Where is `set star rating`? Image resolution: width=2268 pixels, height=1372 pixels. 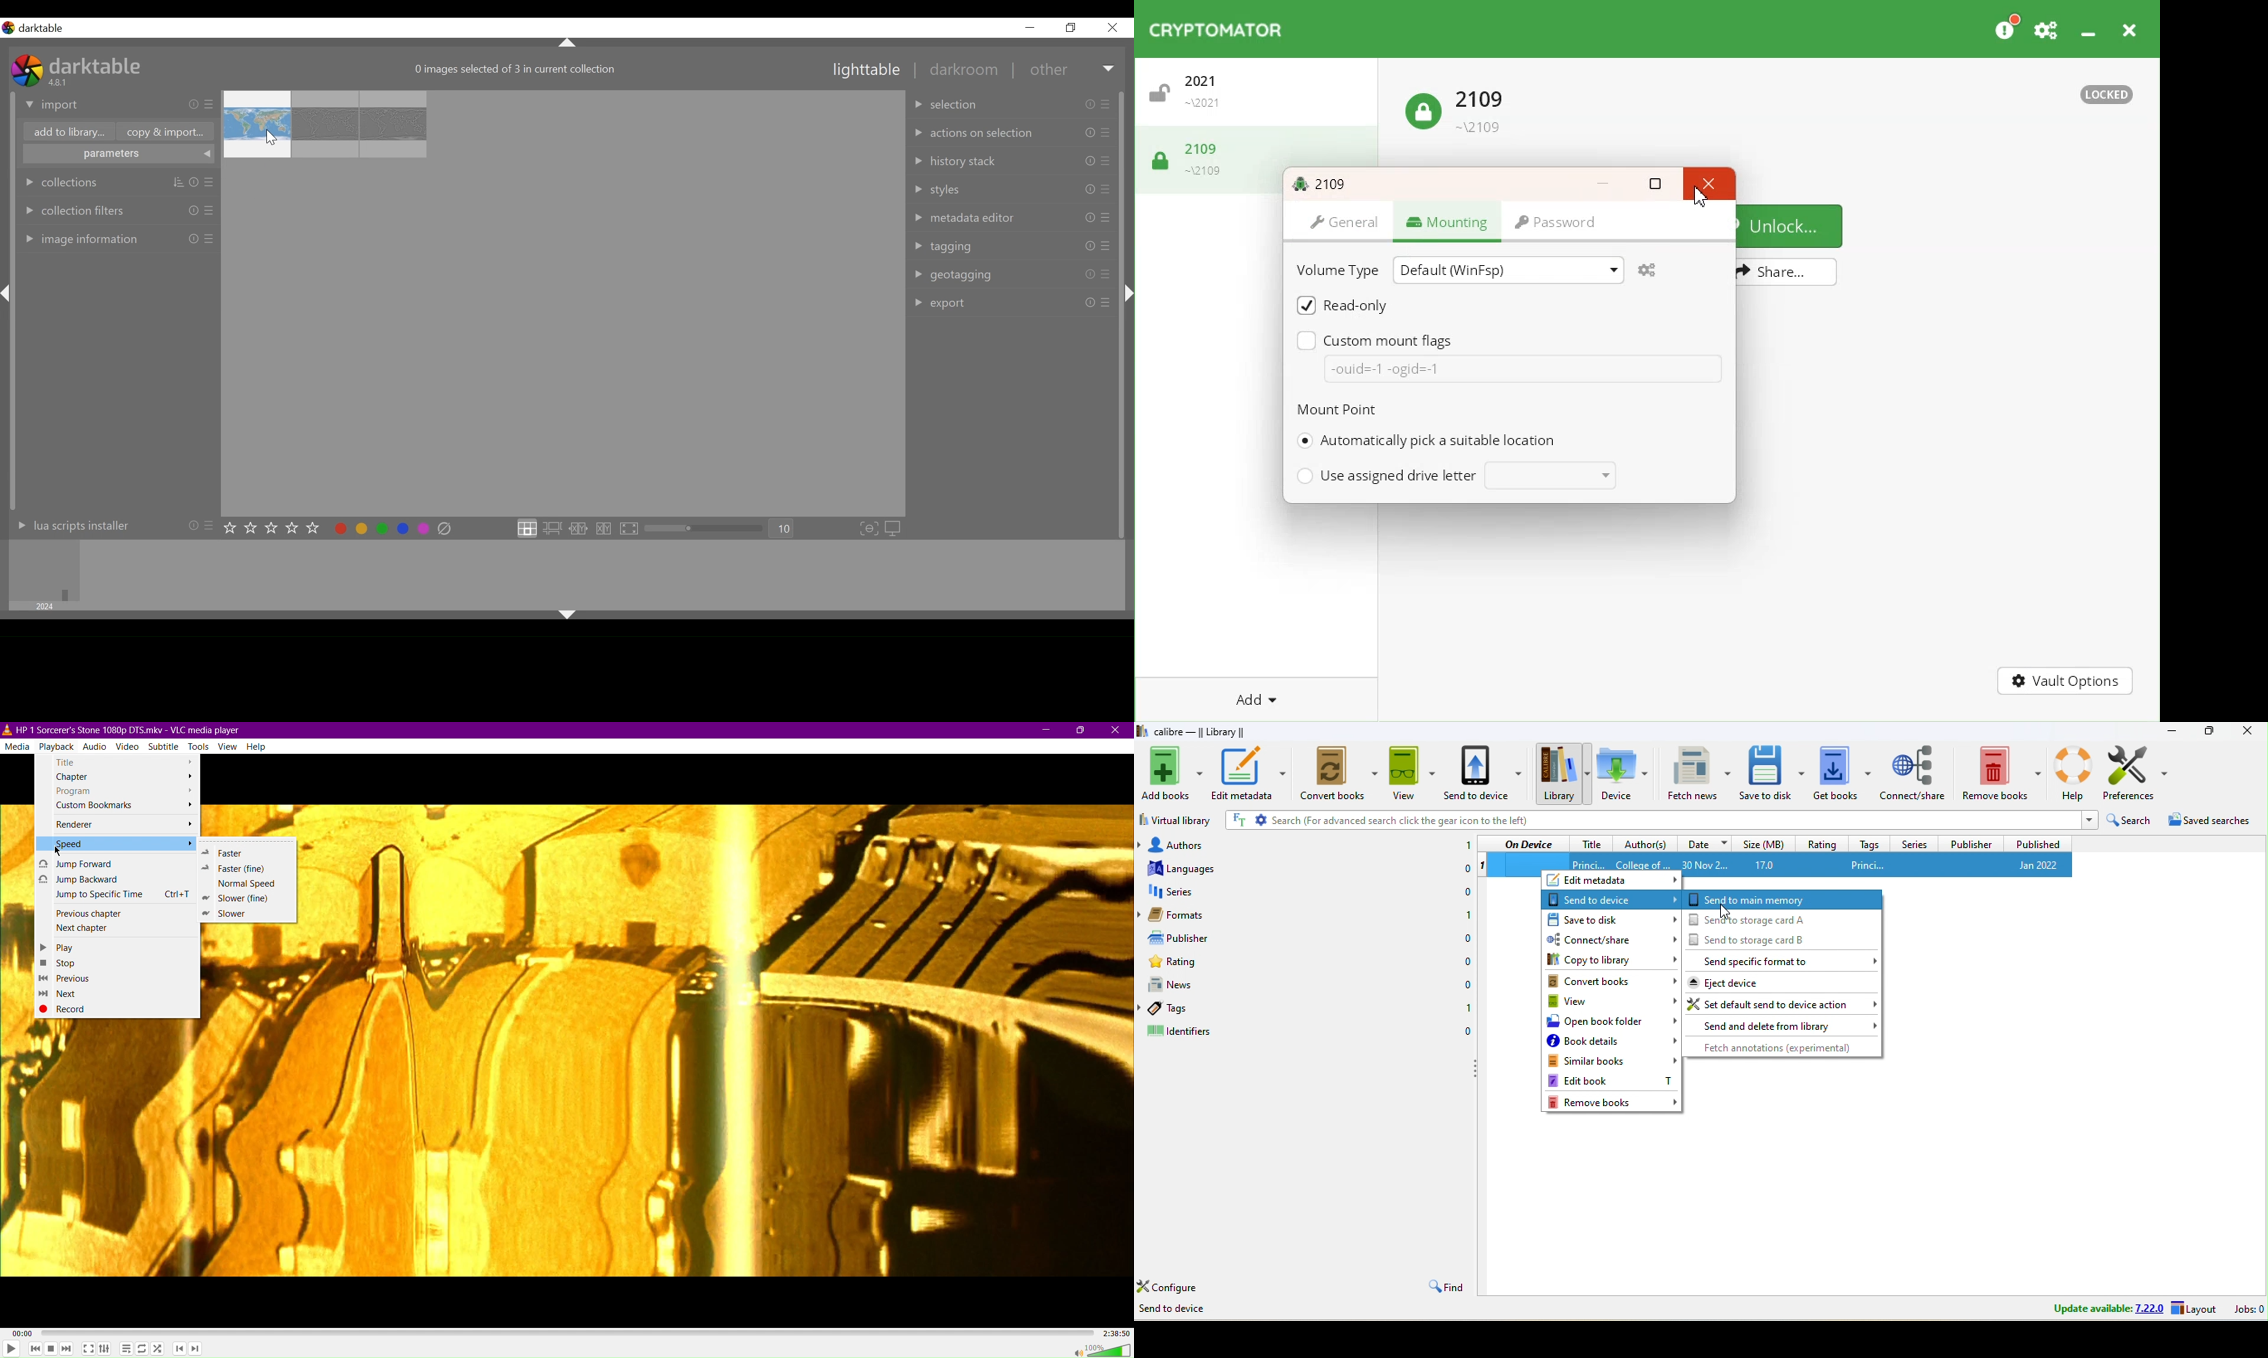
set star rating is located at coordinates (273, 529).